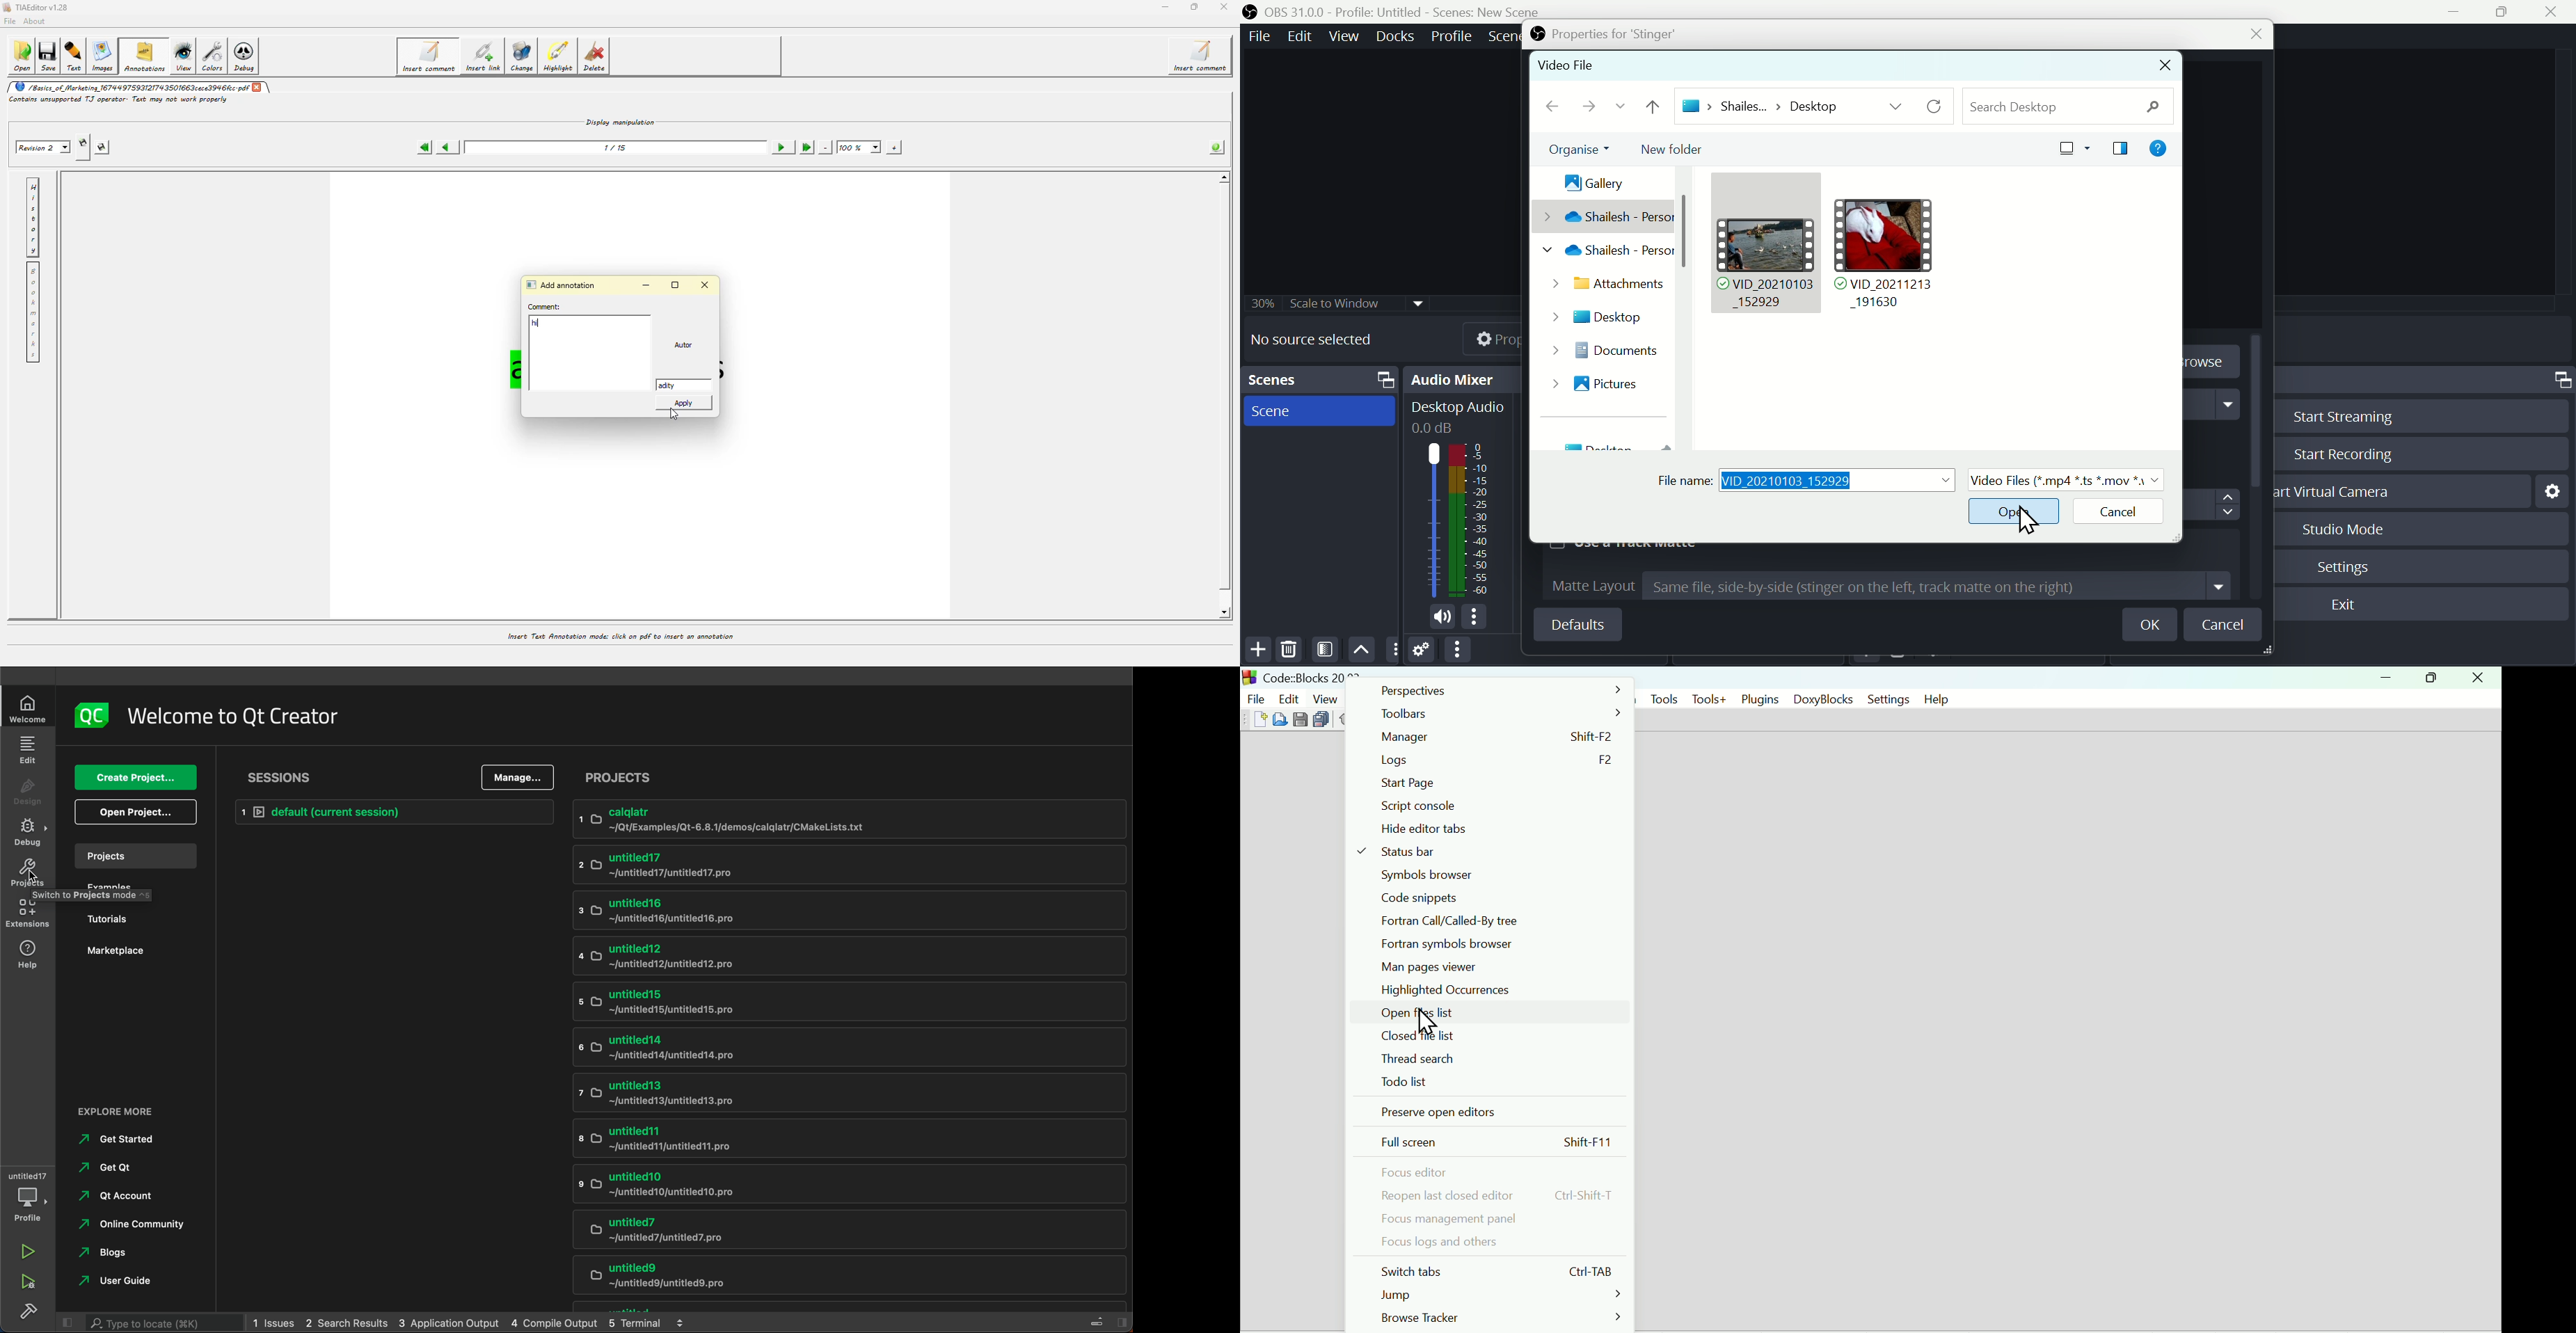 This screenshot has width=2576, height=1344. I want to click on Status bar, so click(1492, 851).